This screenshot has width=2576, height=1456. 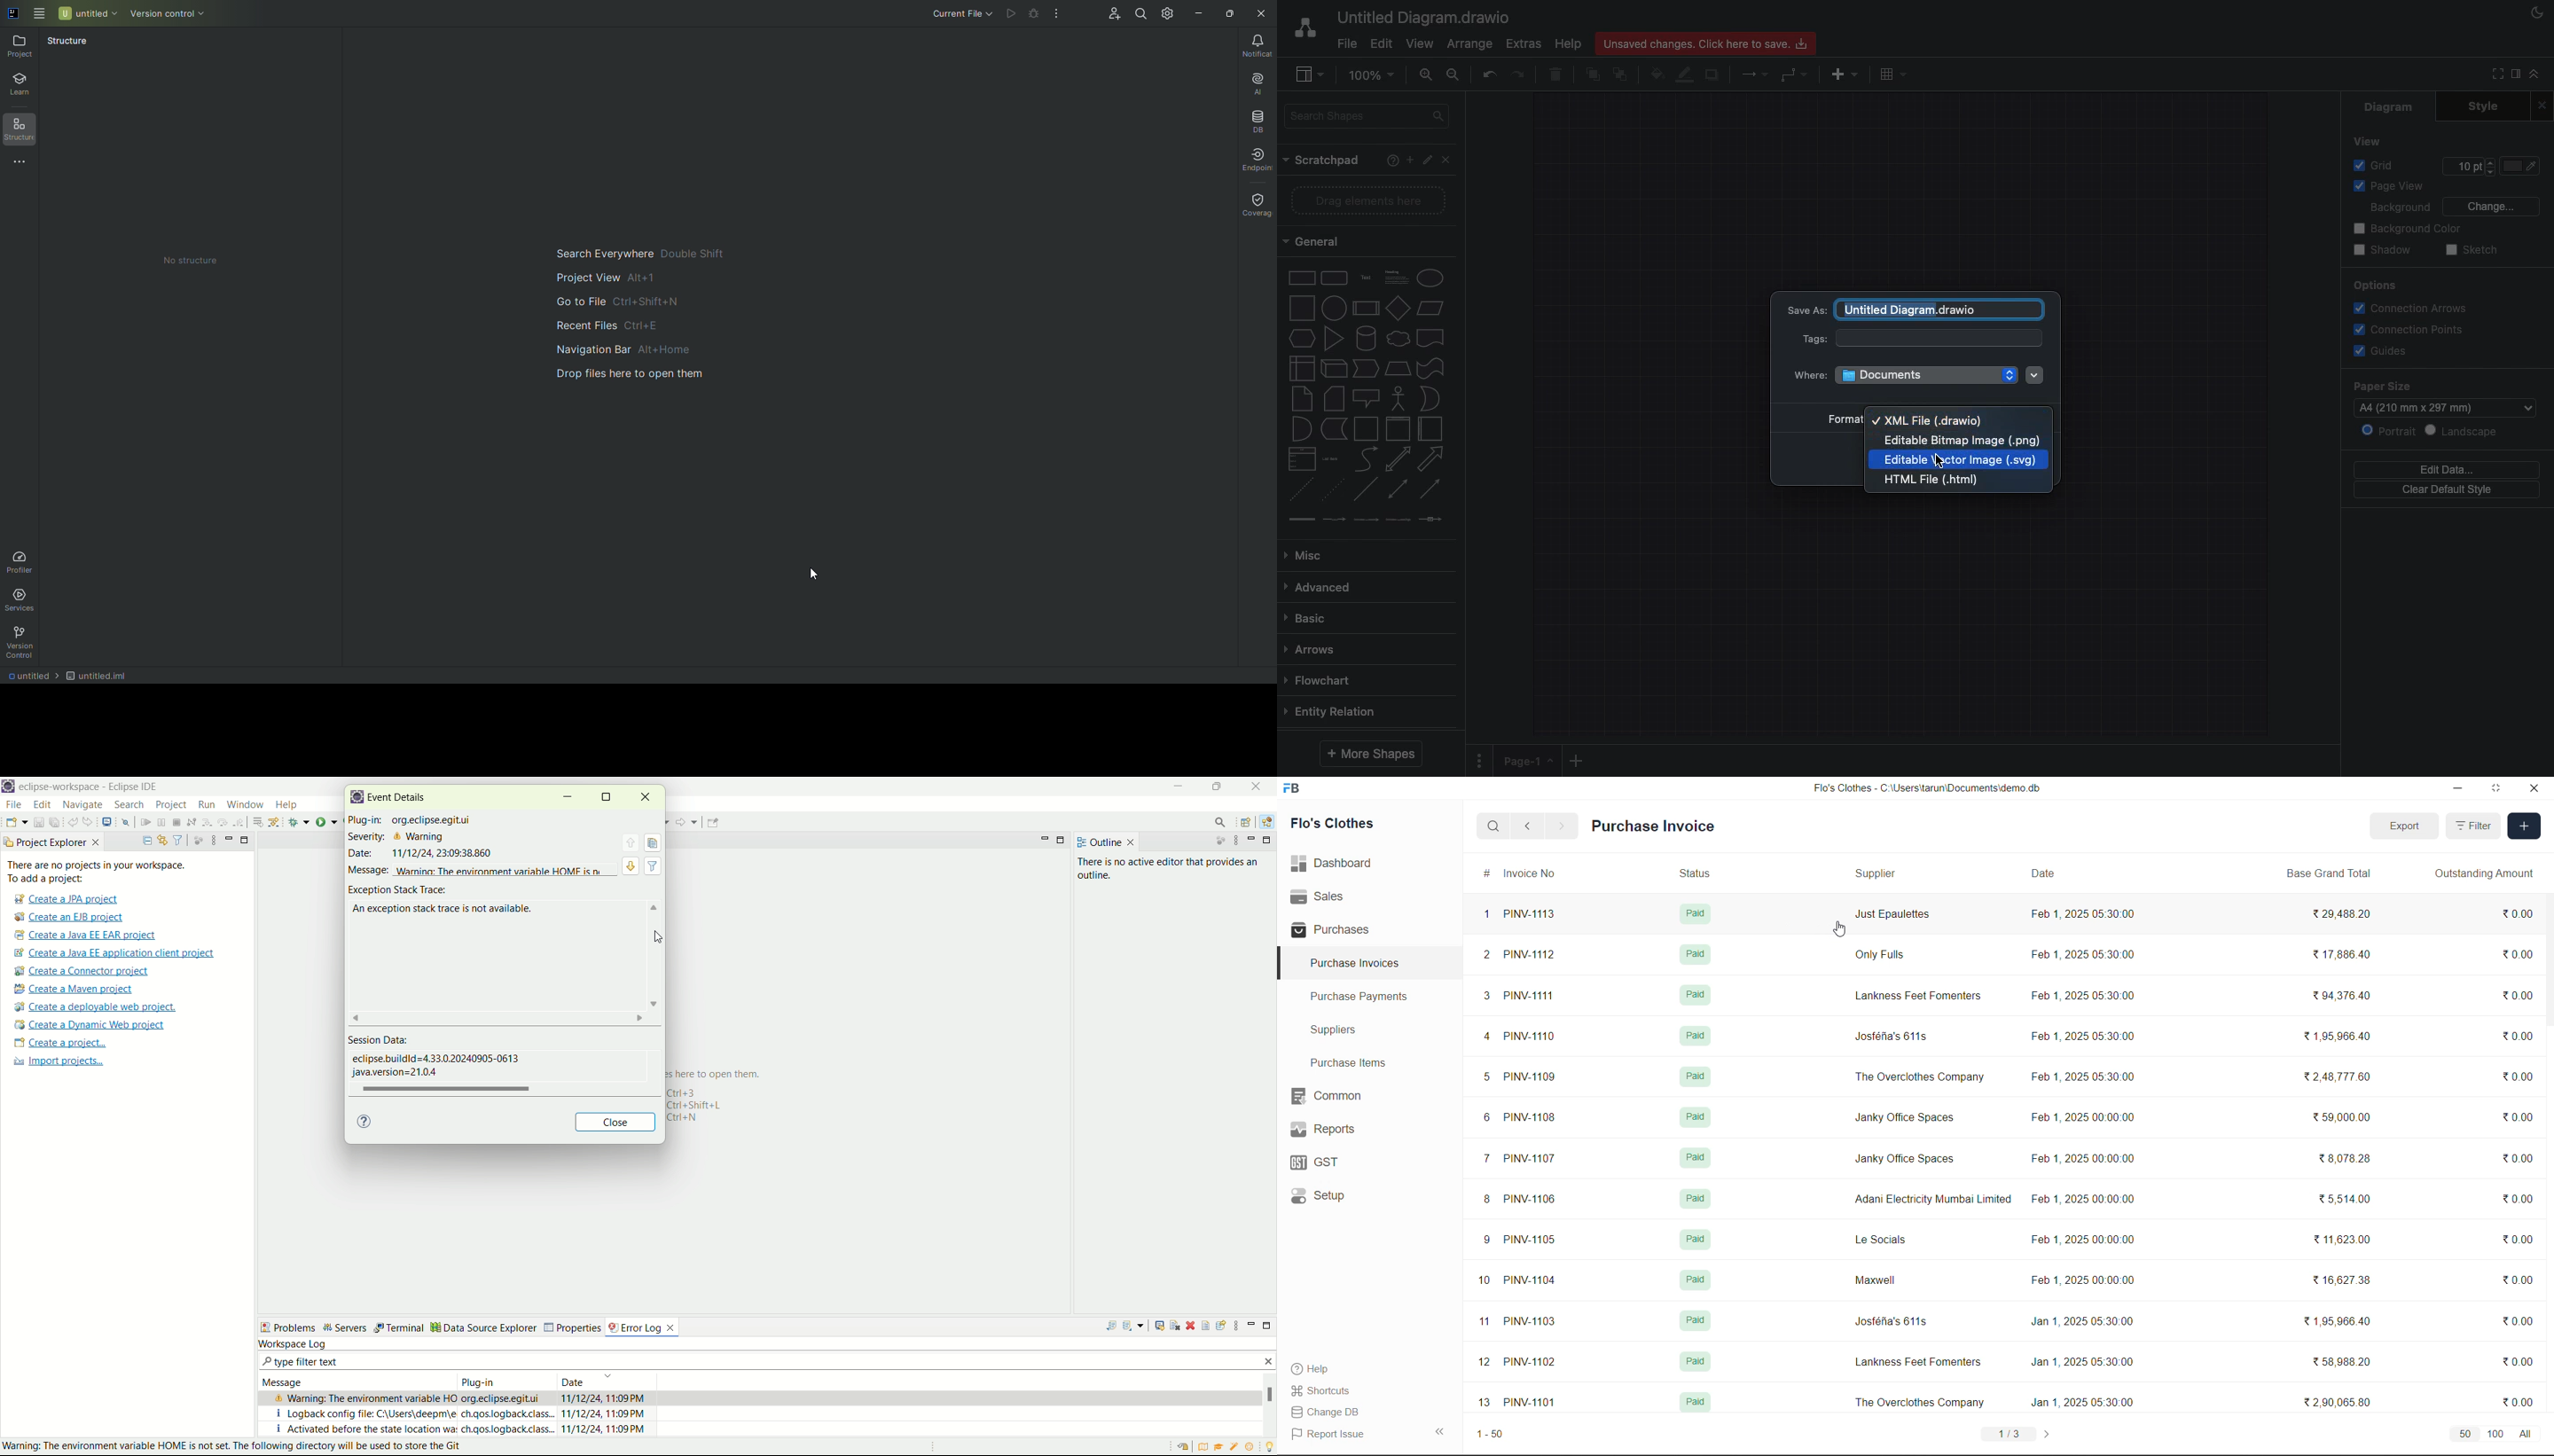 I want to click on Paid, so click(x=1695, y=1323).